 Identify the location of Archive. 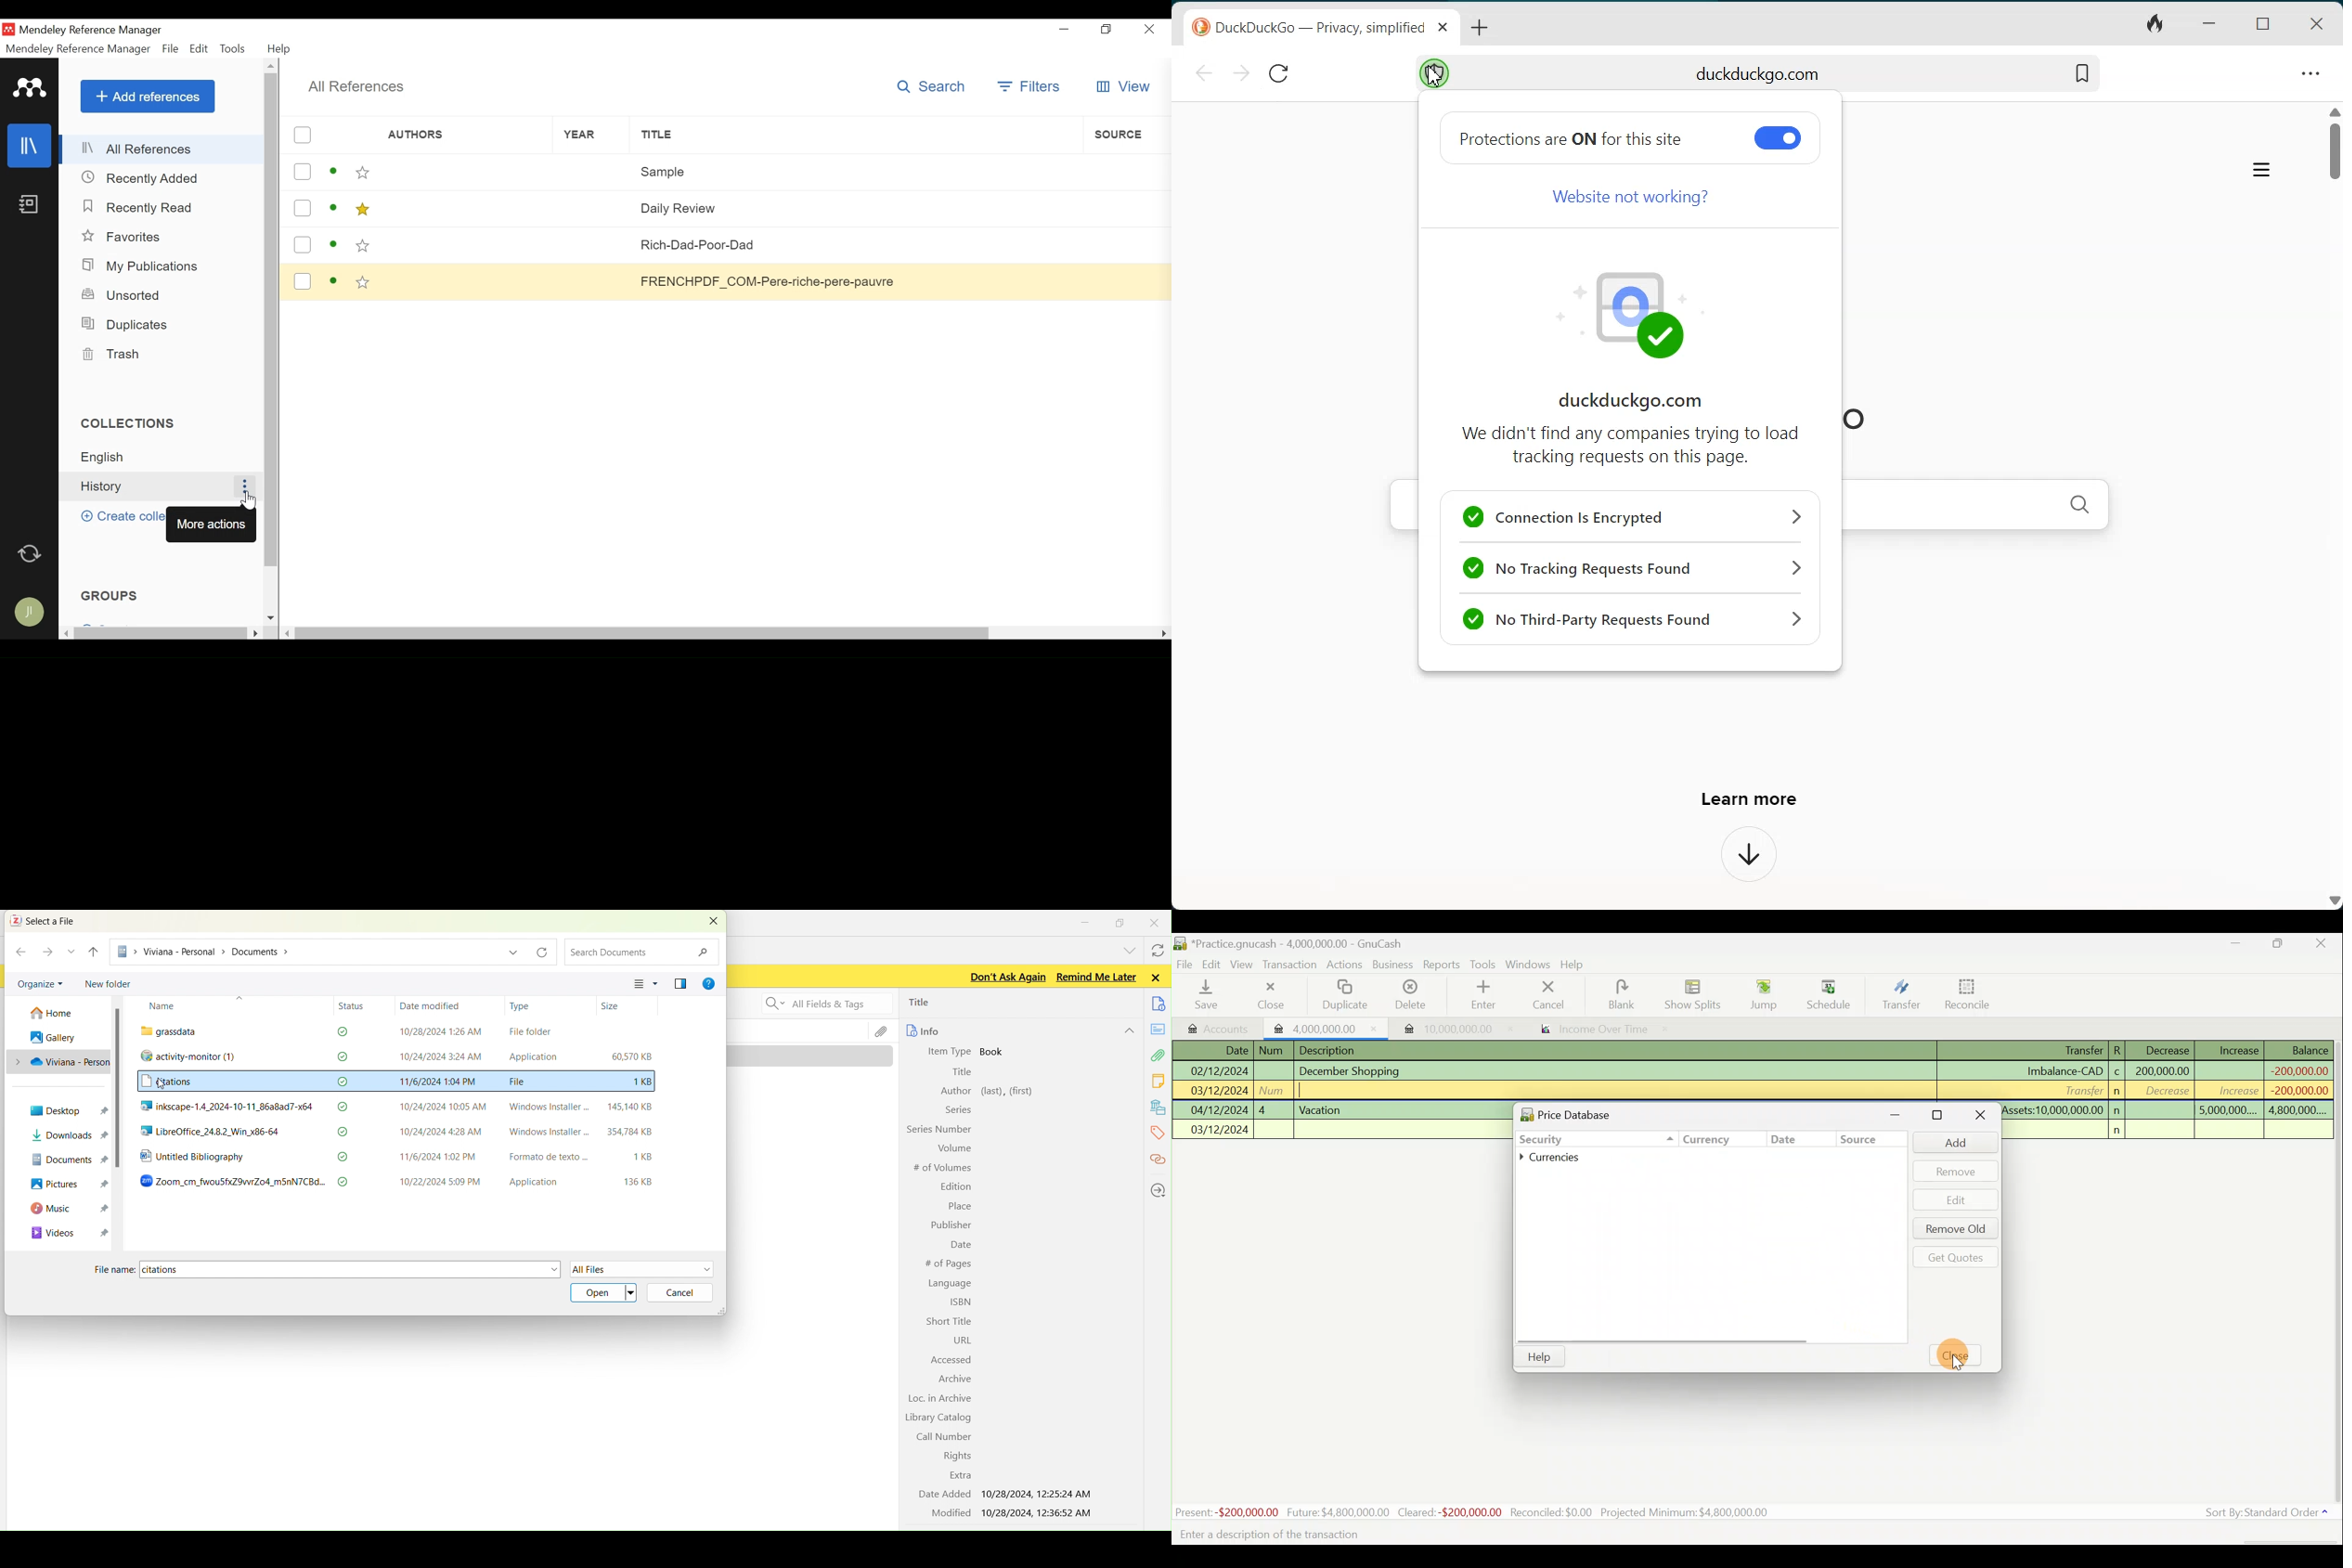
(955, 1379).